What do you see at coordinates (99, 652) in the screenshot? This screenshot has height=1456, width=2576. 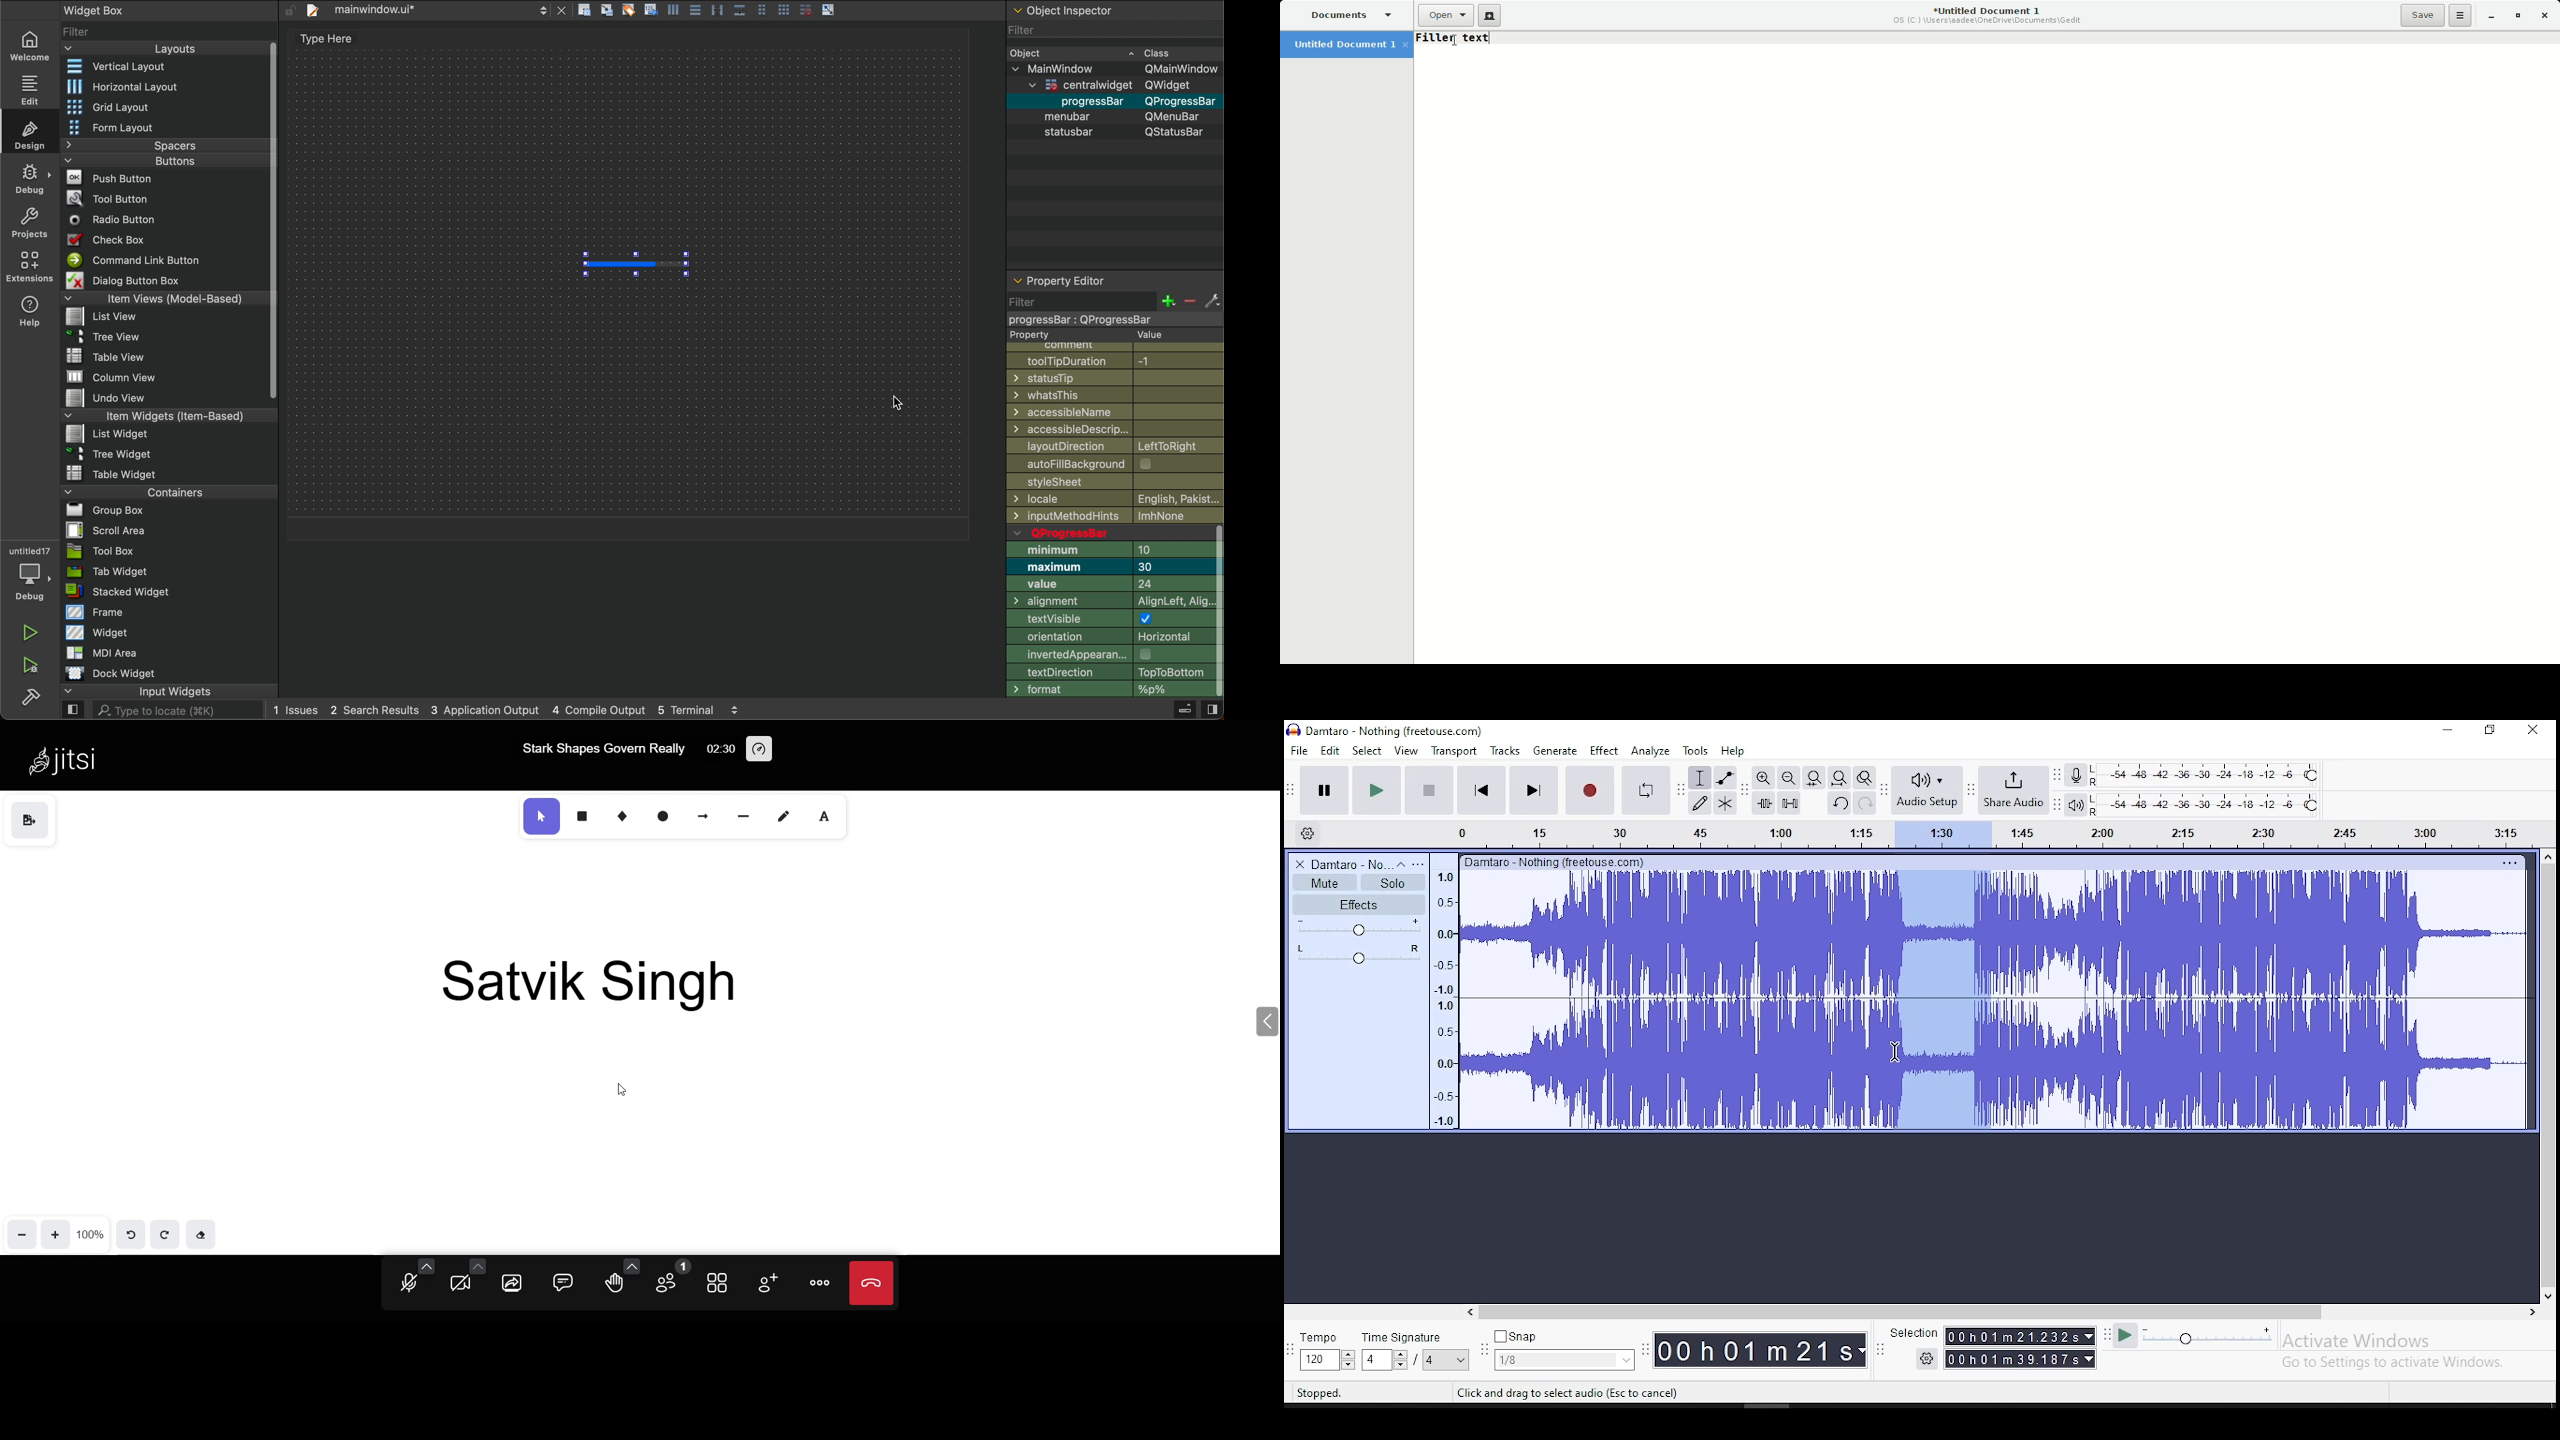 I see `MDI Area` at bounding box center [99, 652].